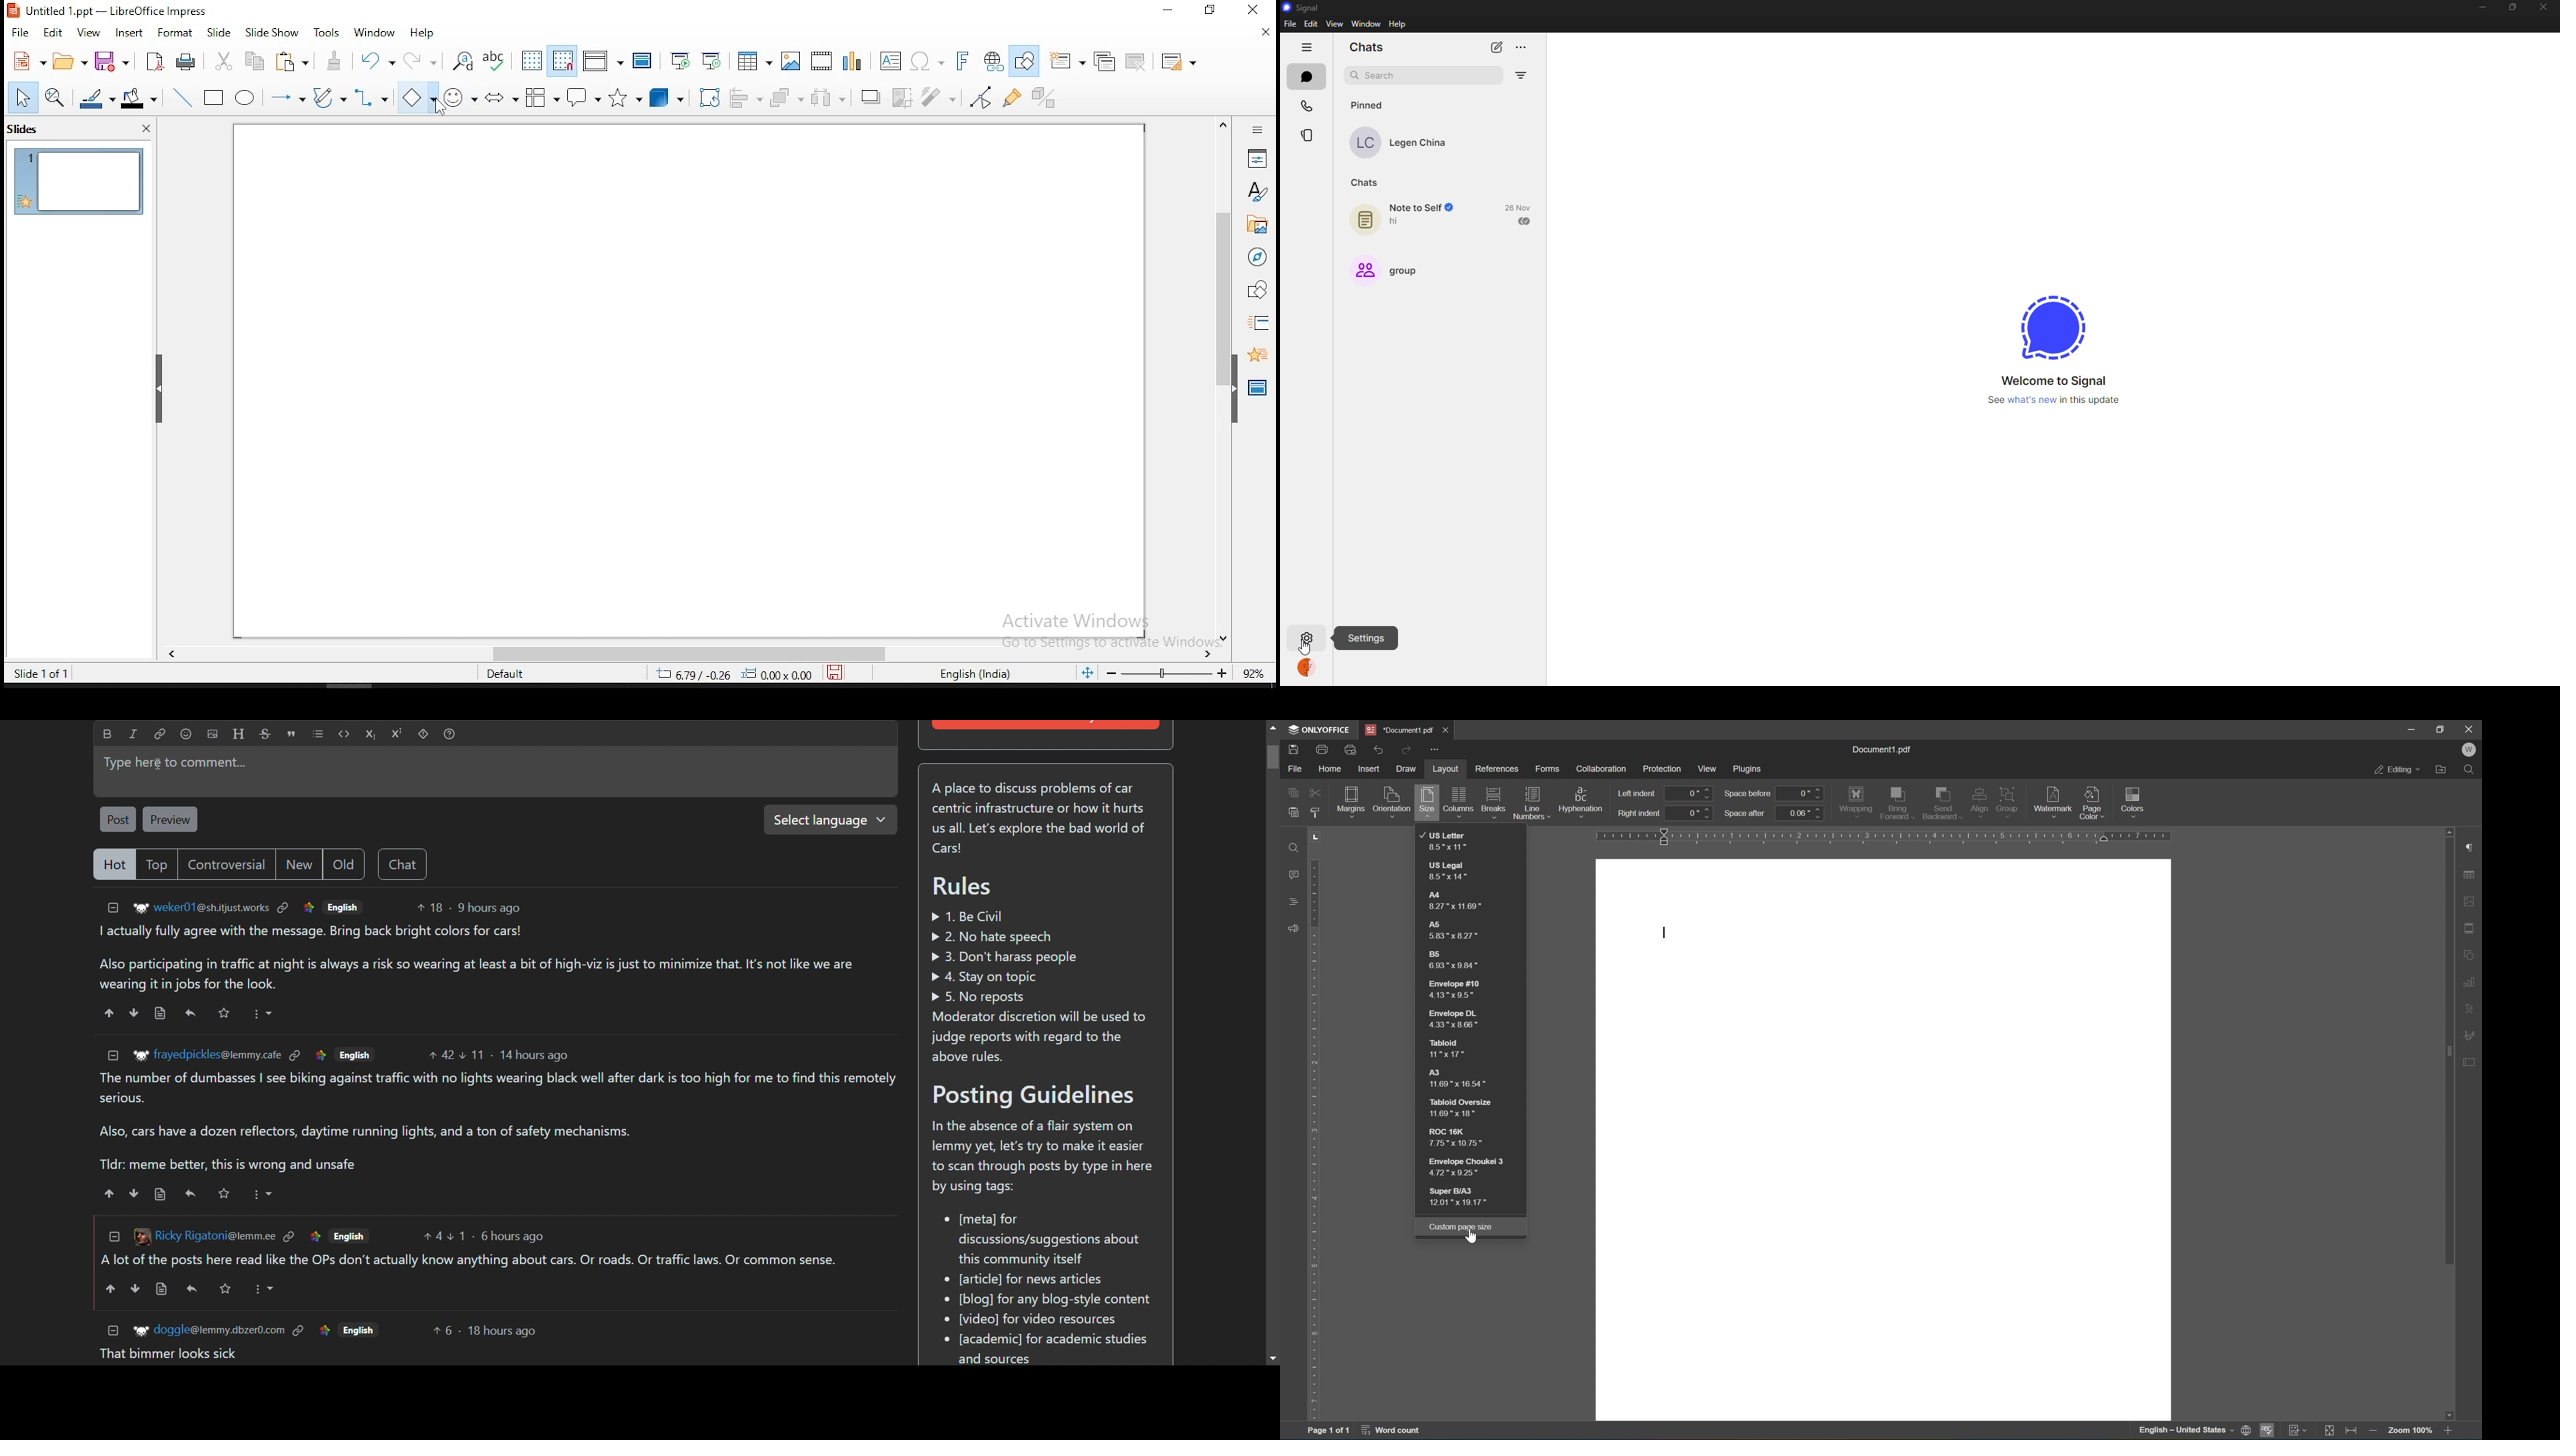  I want to click on upvote, so click(109, 1289).